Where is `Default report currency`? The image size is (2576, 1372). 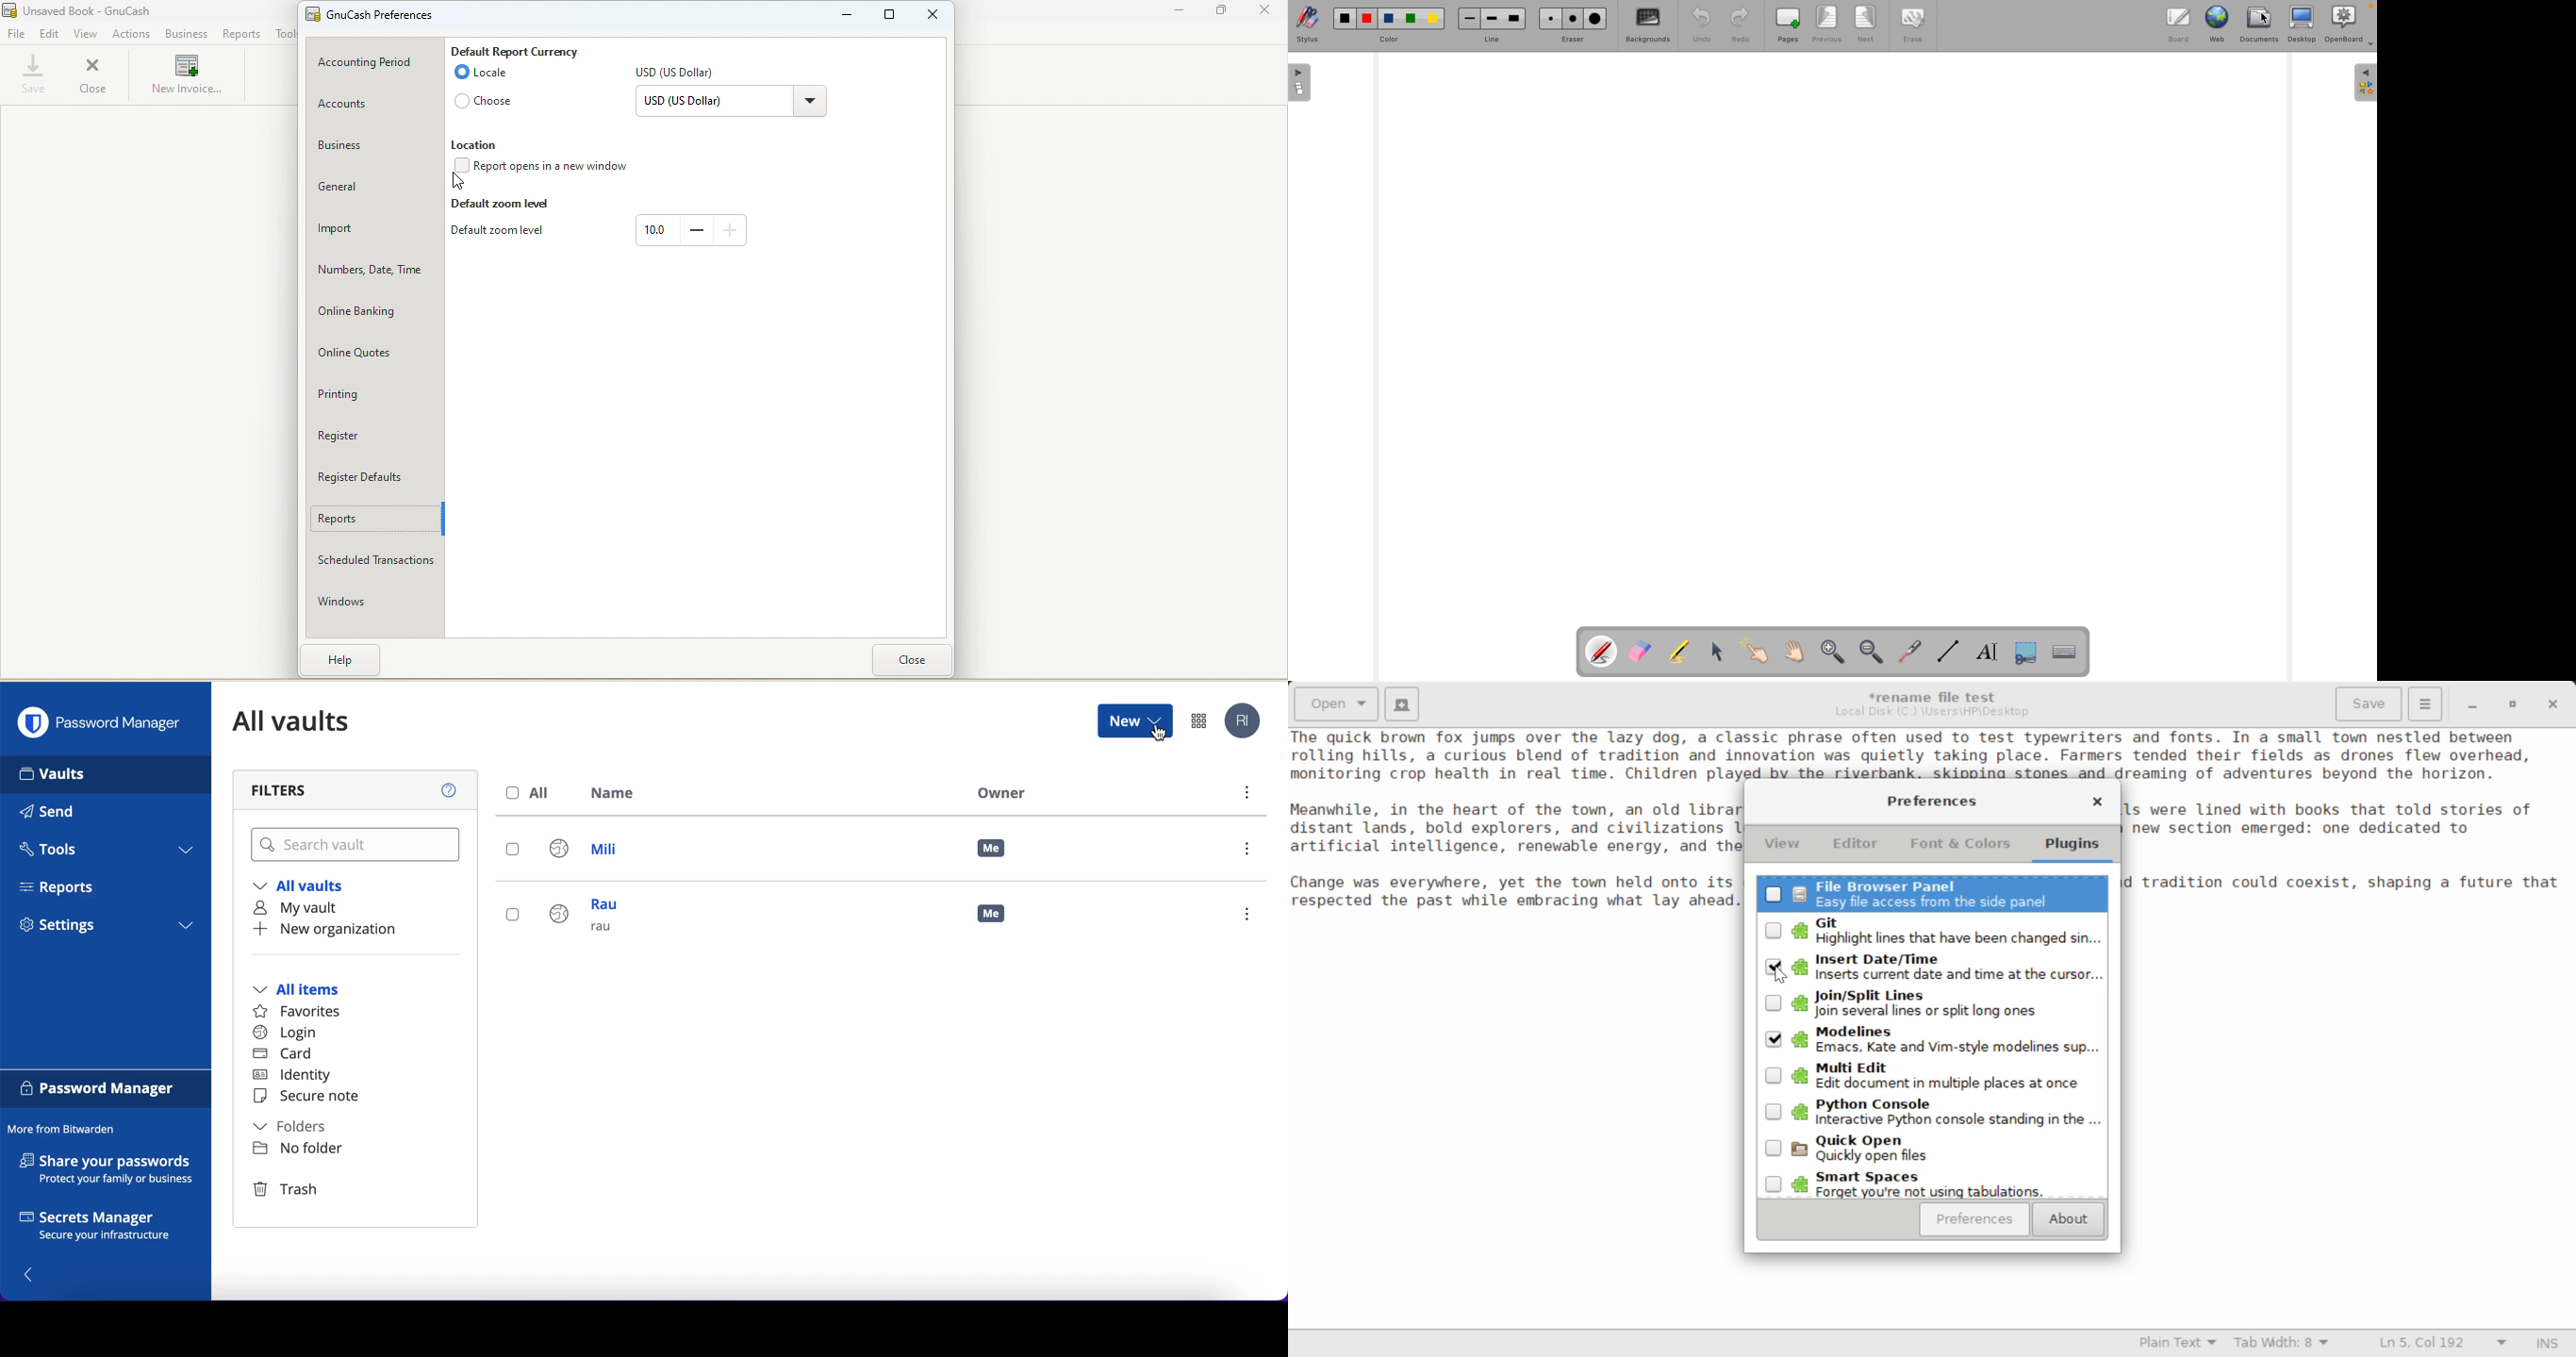
Default report currency is located at coordinates (515, 49).